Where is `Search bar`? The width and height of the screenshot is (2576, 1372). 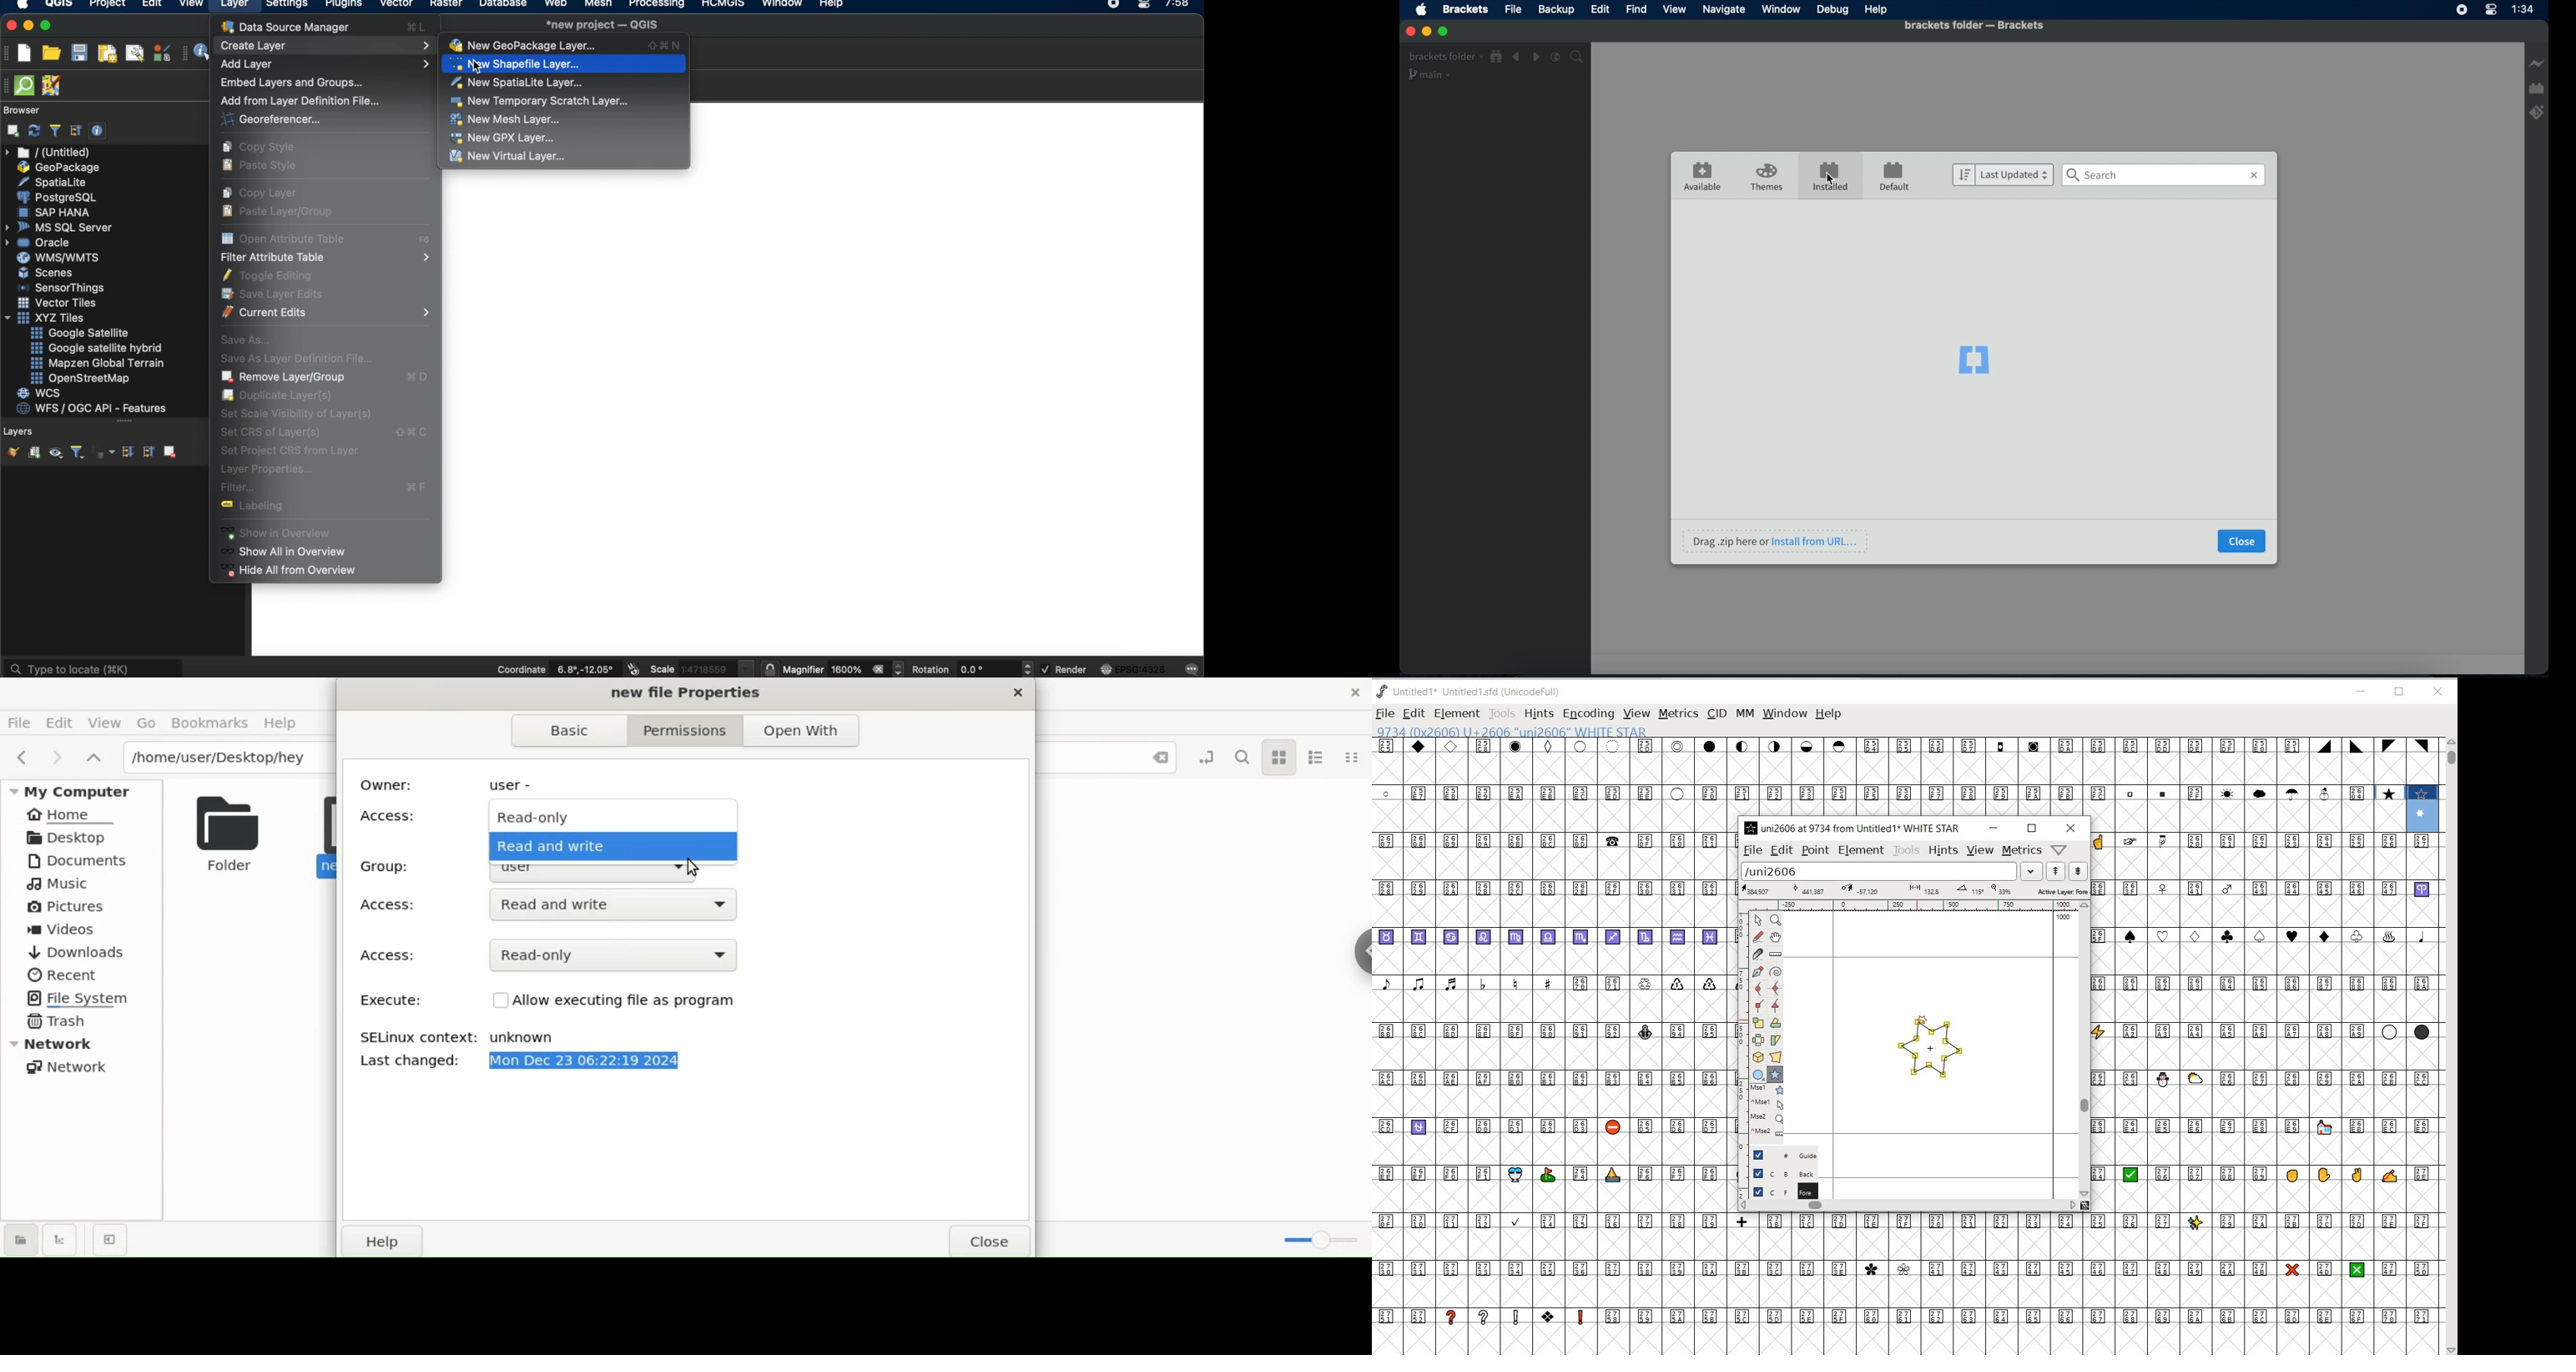 Search bar is located at coordinates (1577, 57).